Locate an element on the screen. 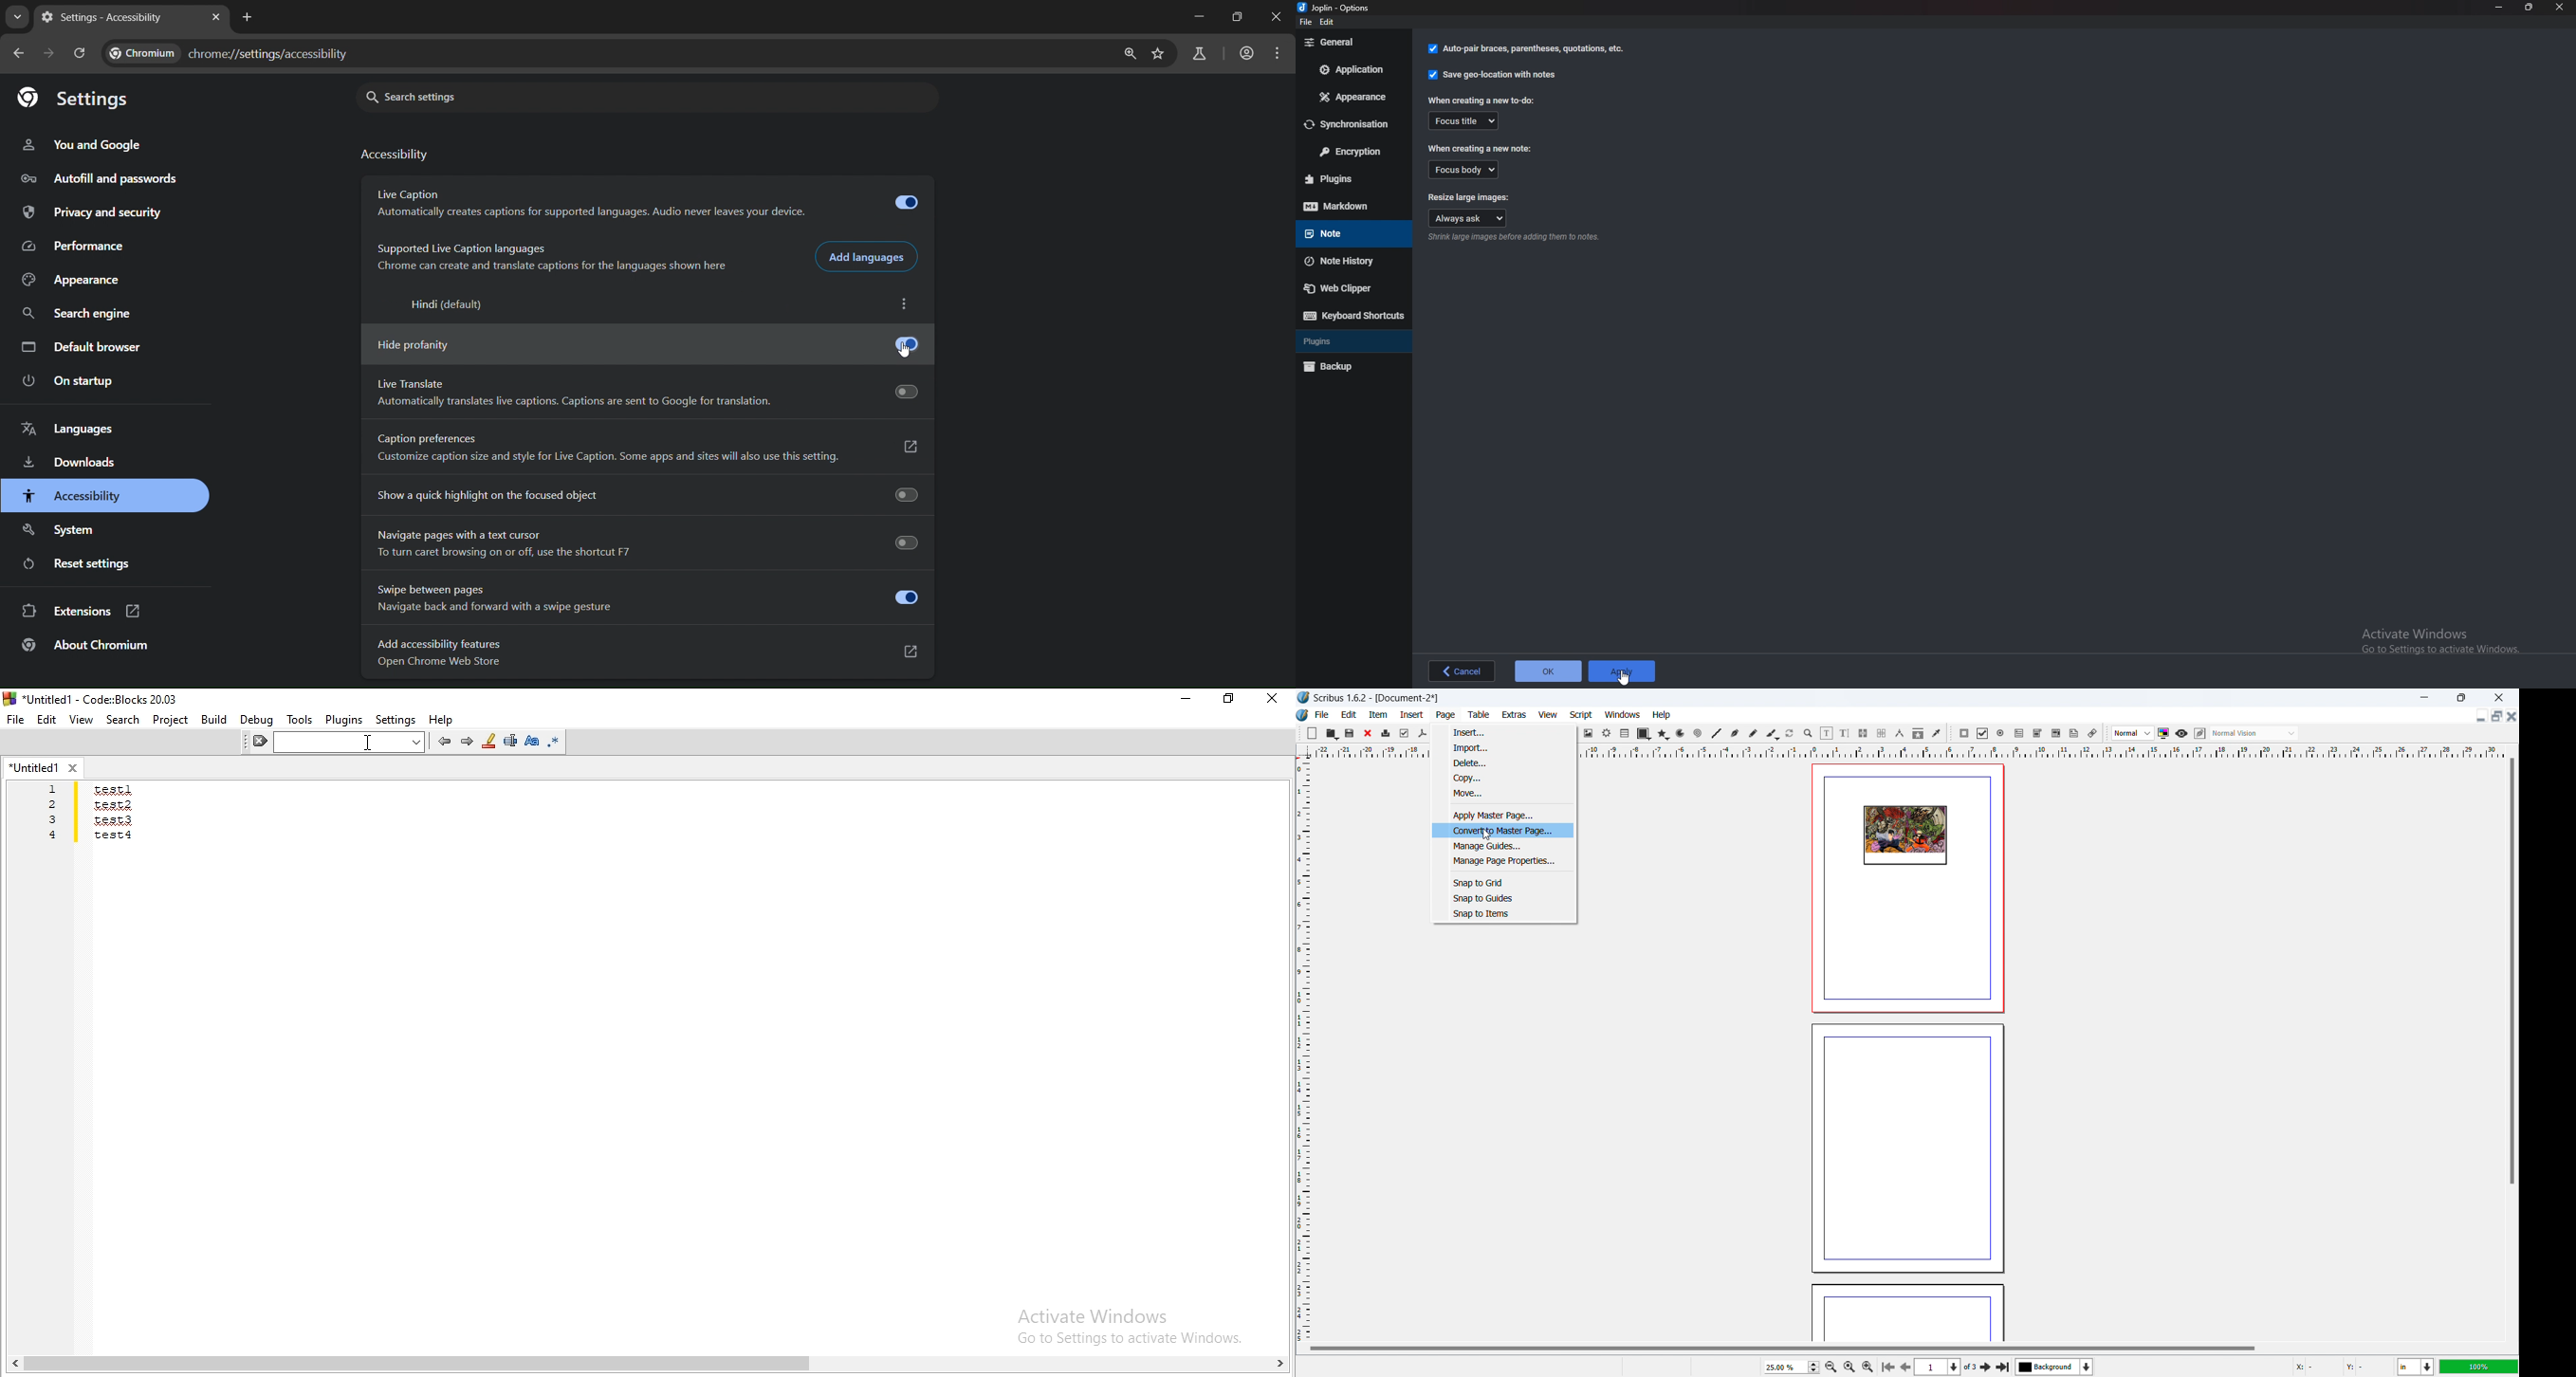 The image size is (2576, 1400). close is located at coordinates (2561, 7).